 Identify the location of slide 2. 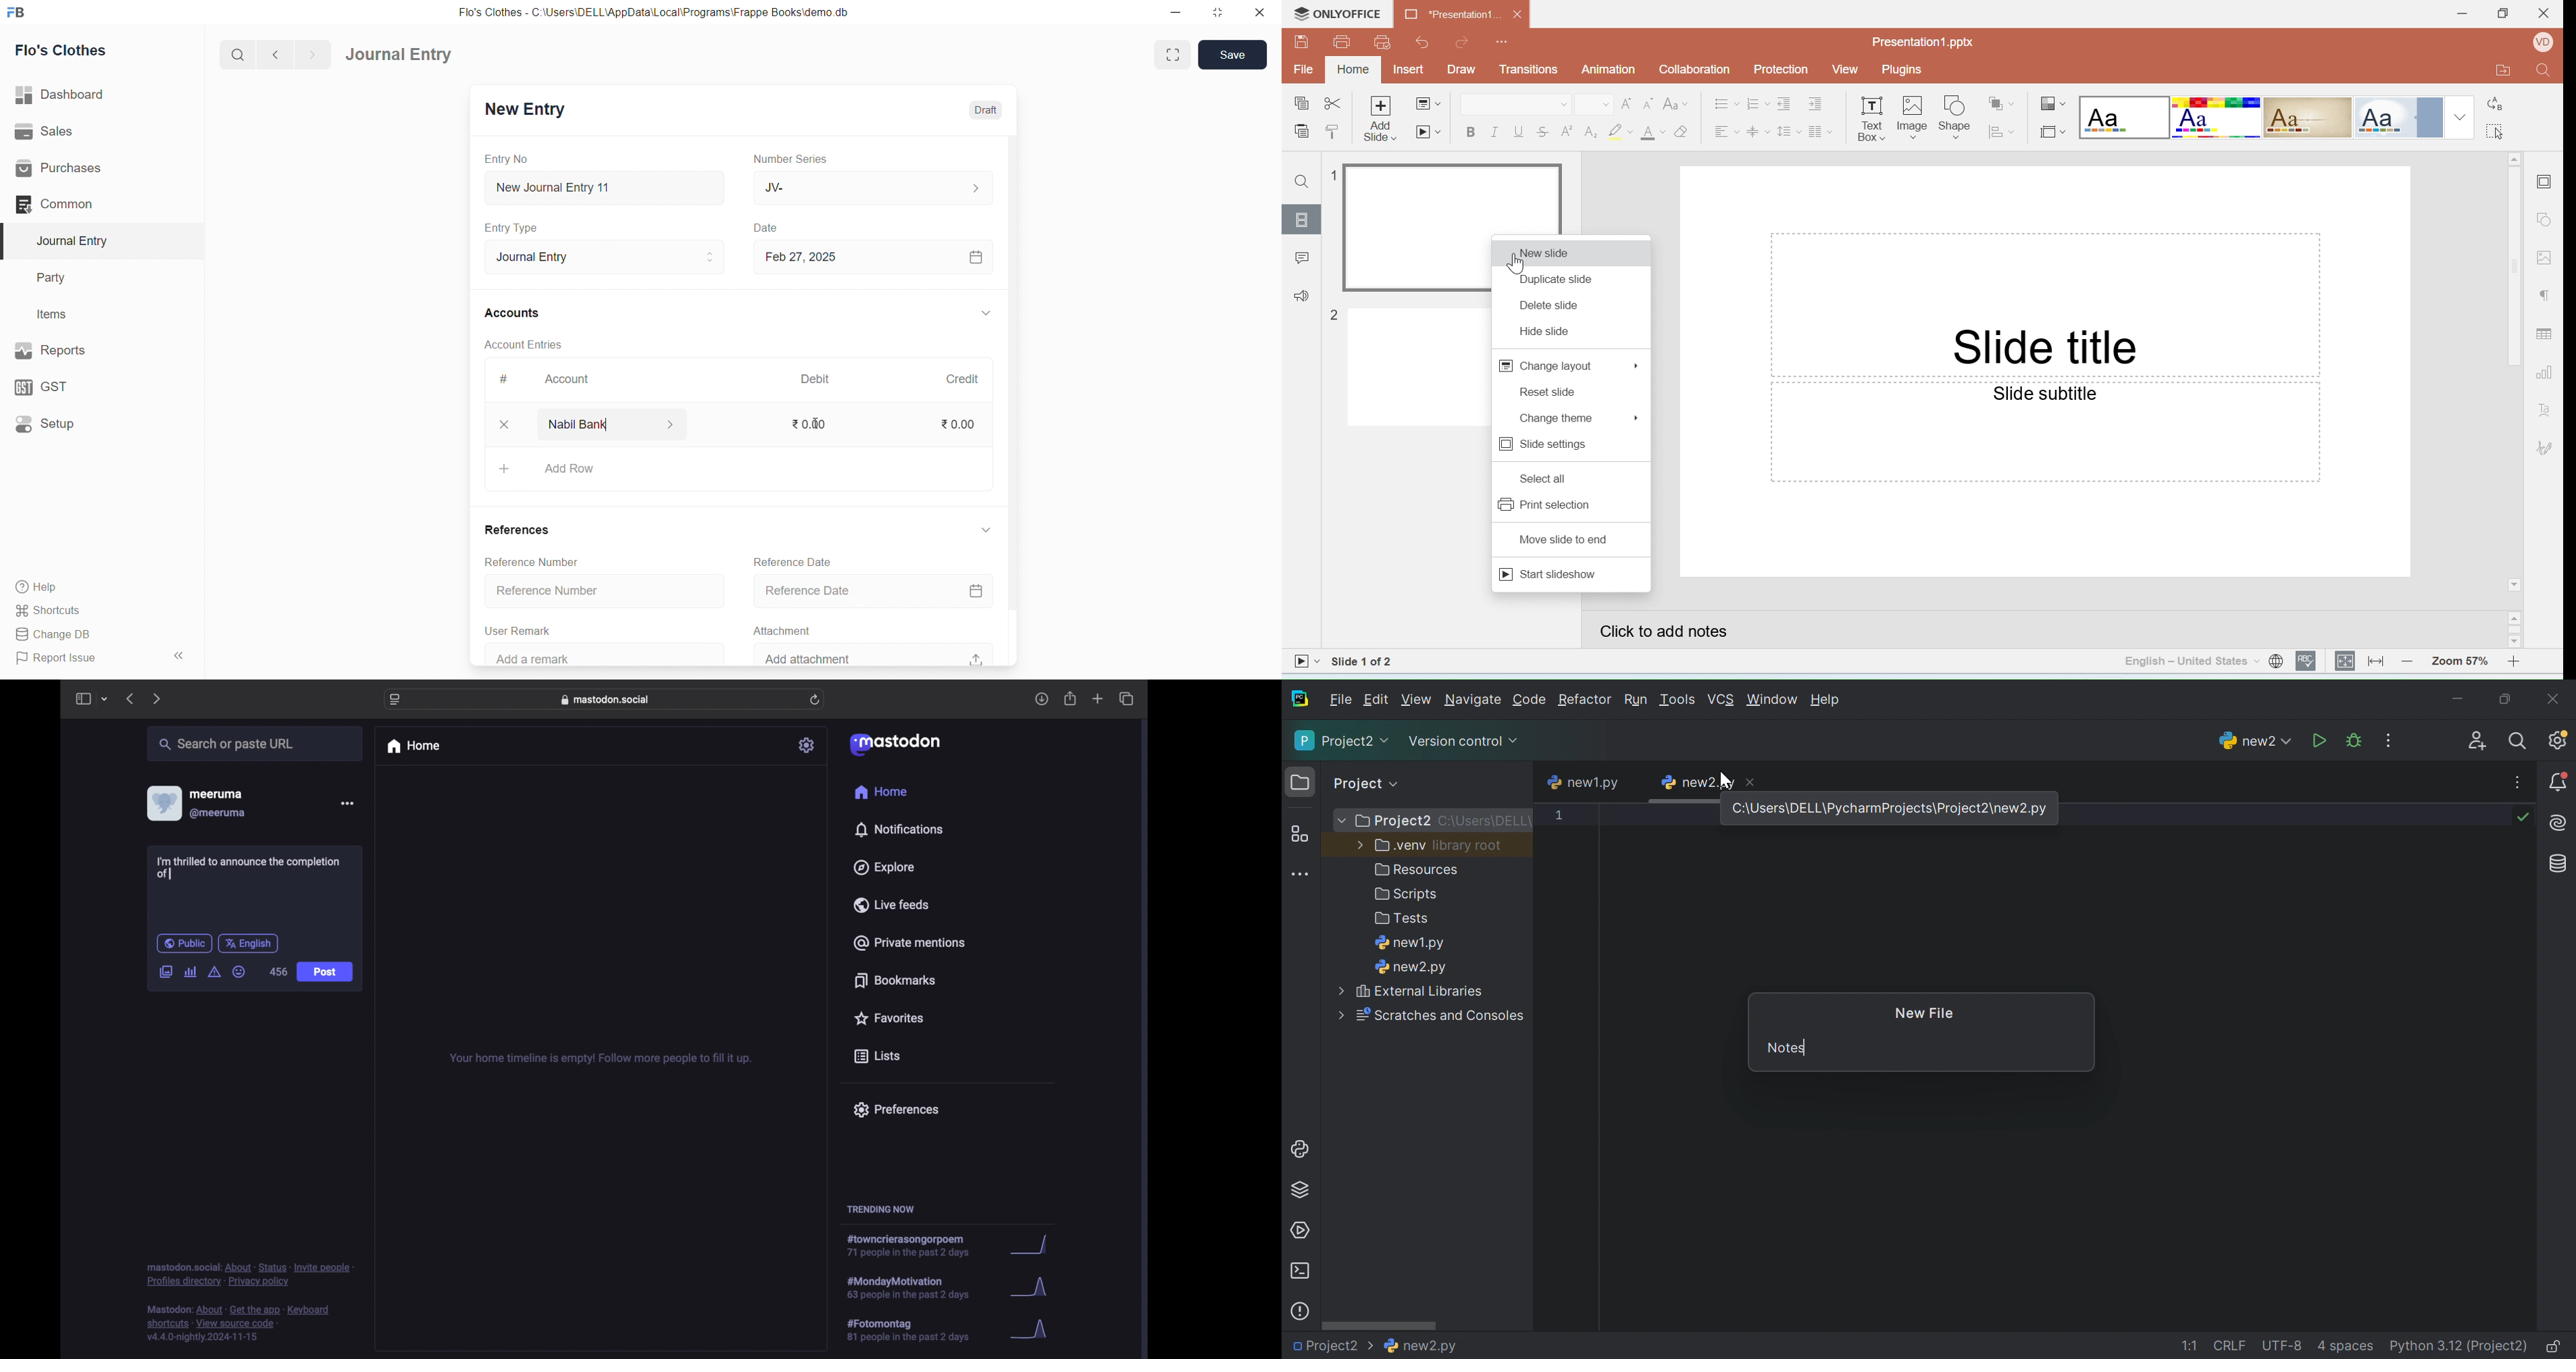
(1404, 369).